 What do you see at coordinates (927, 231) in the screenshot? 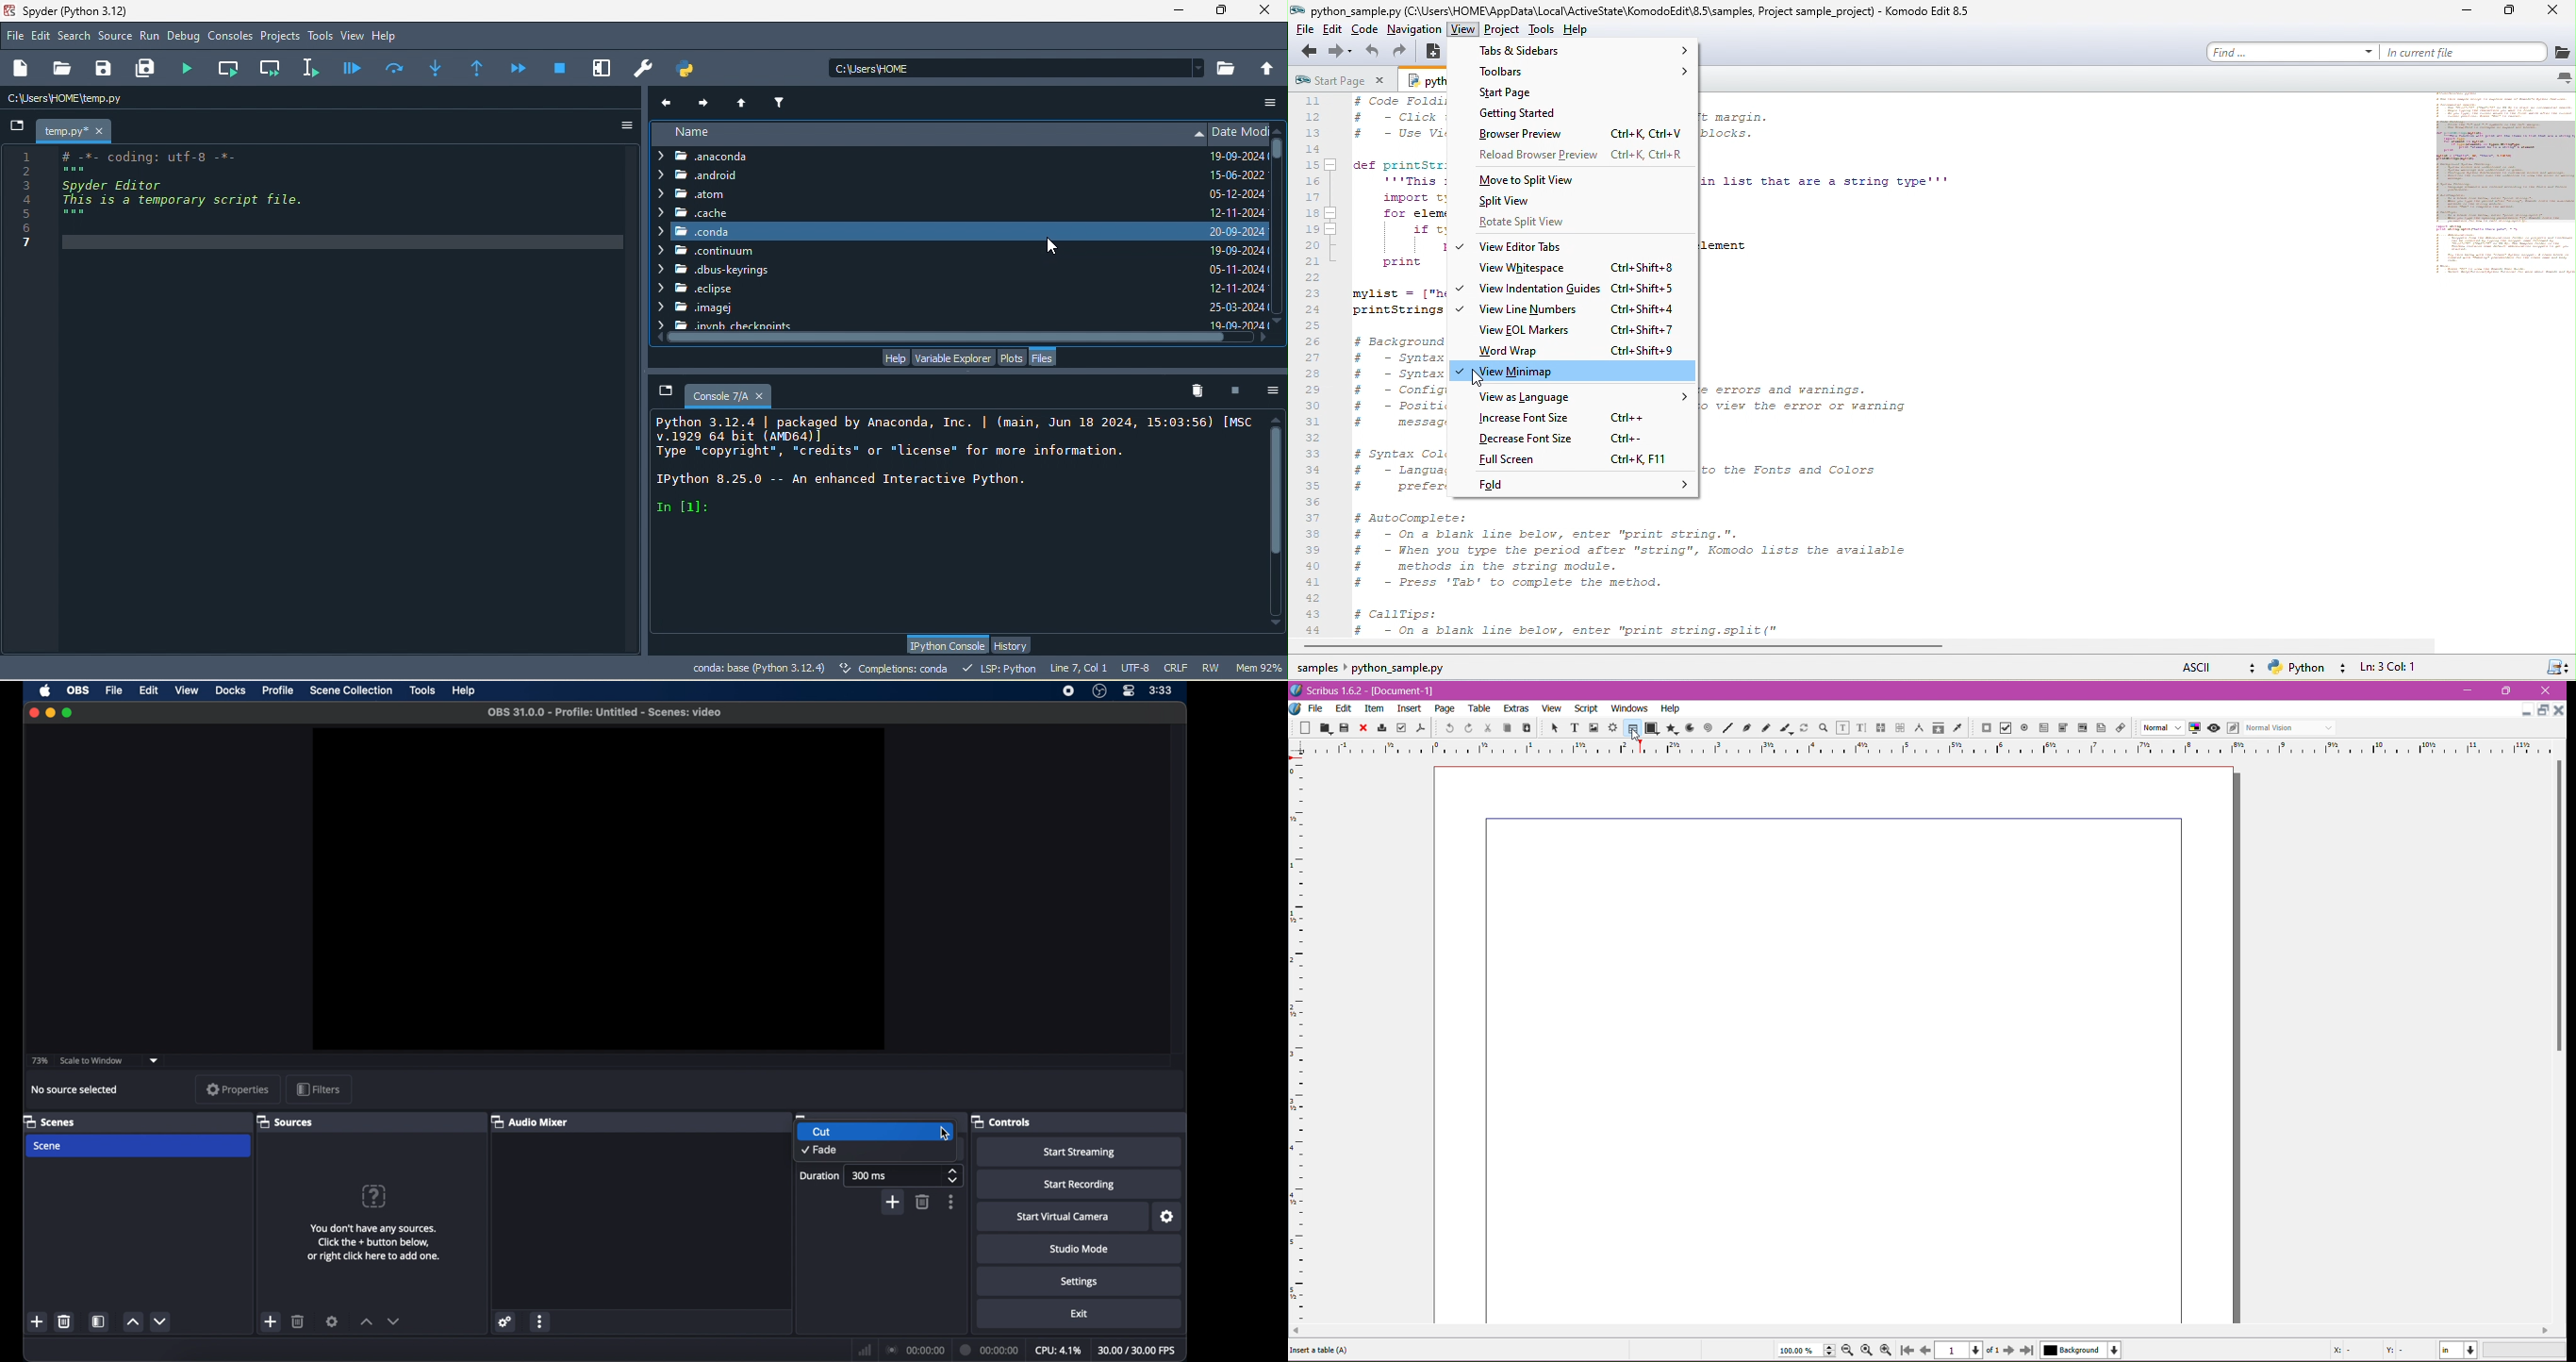
I see `conda` at bounding box center [927, 231].